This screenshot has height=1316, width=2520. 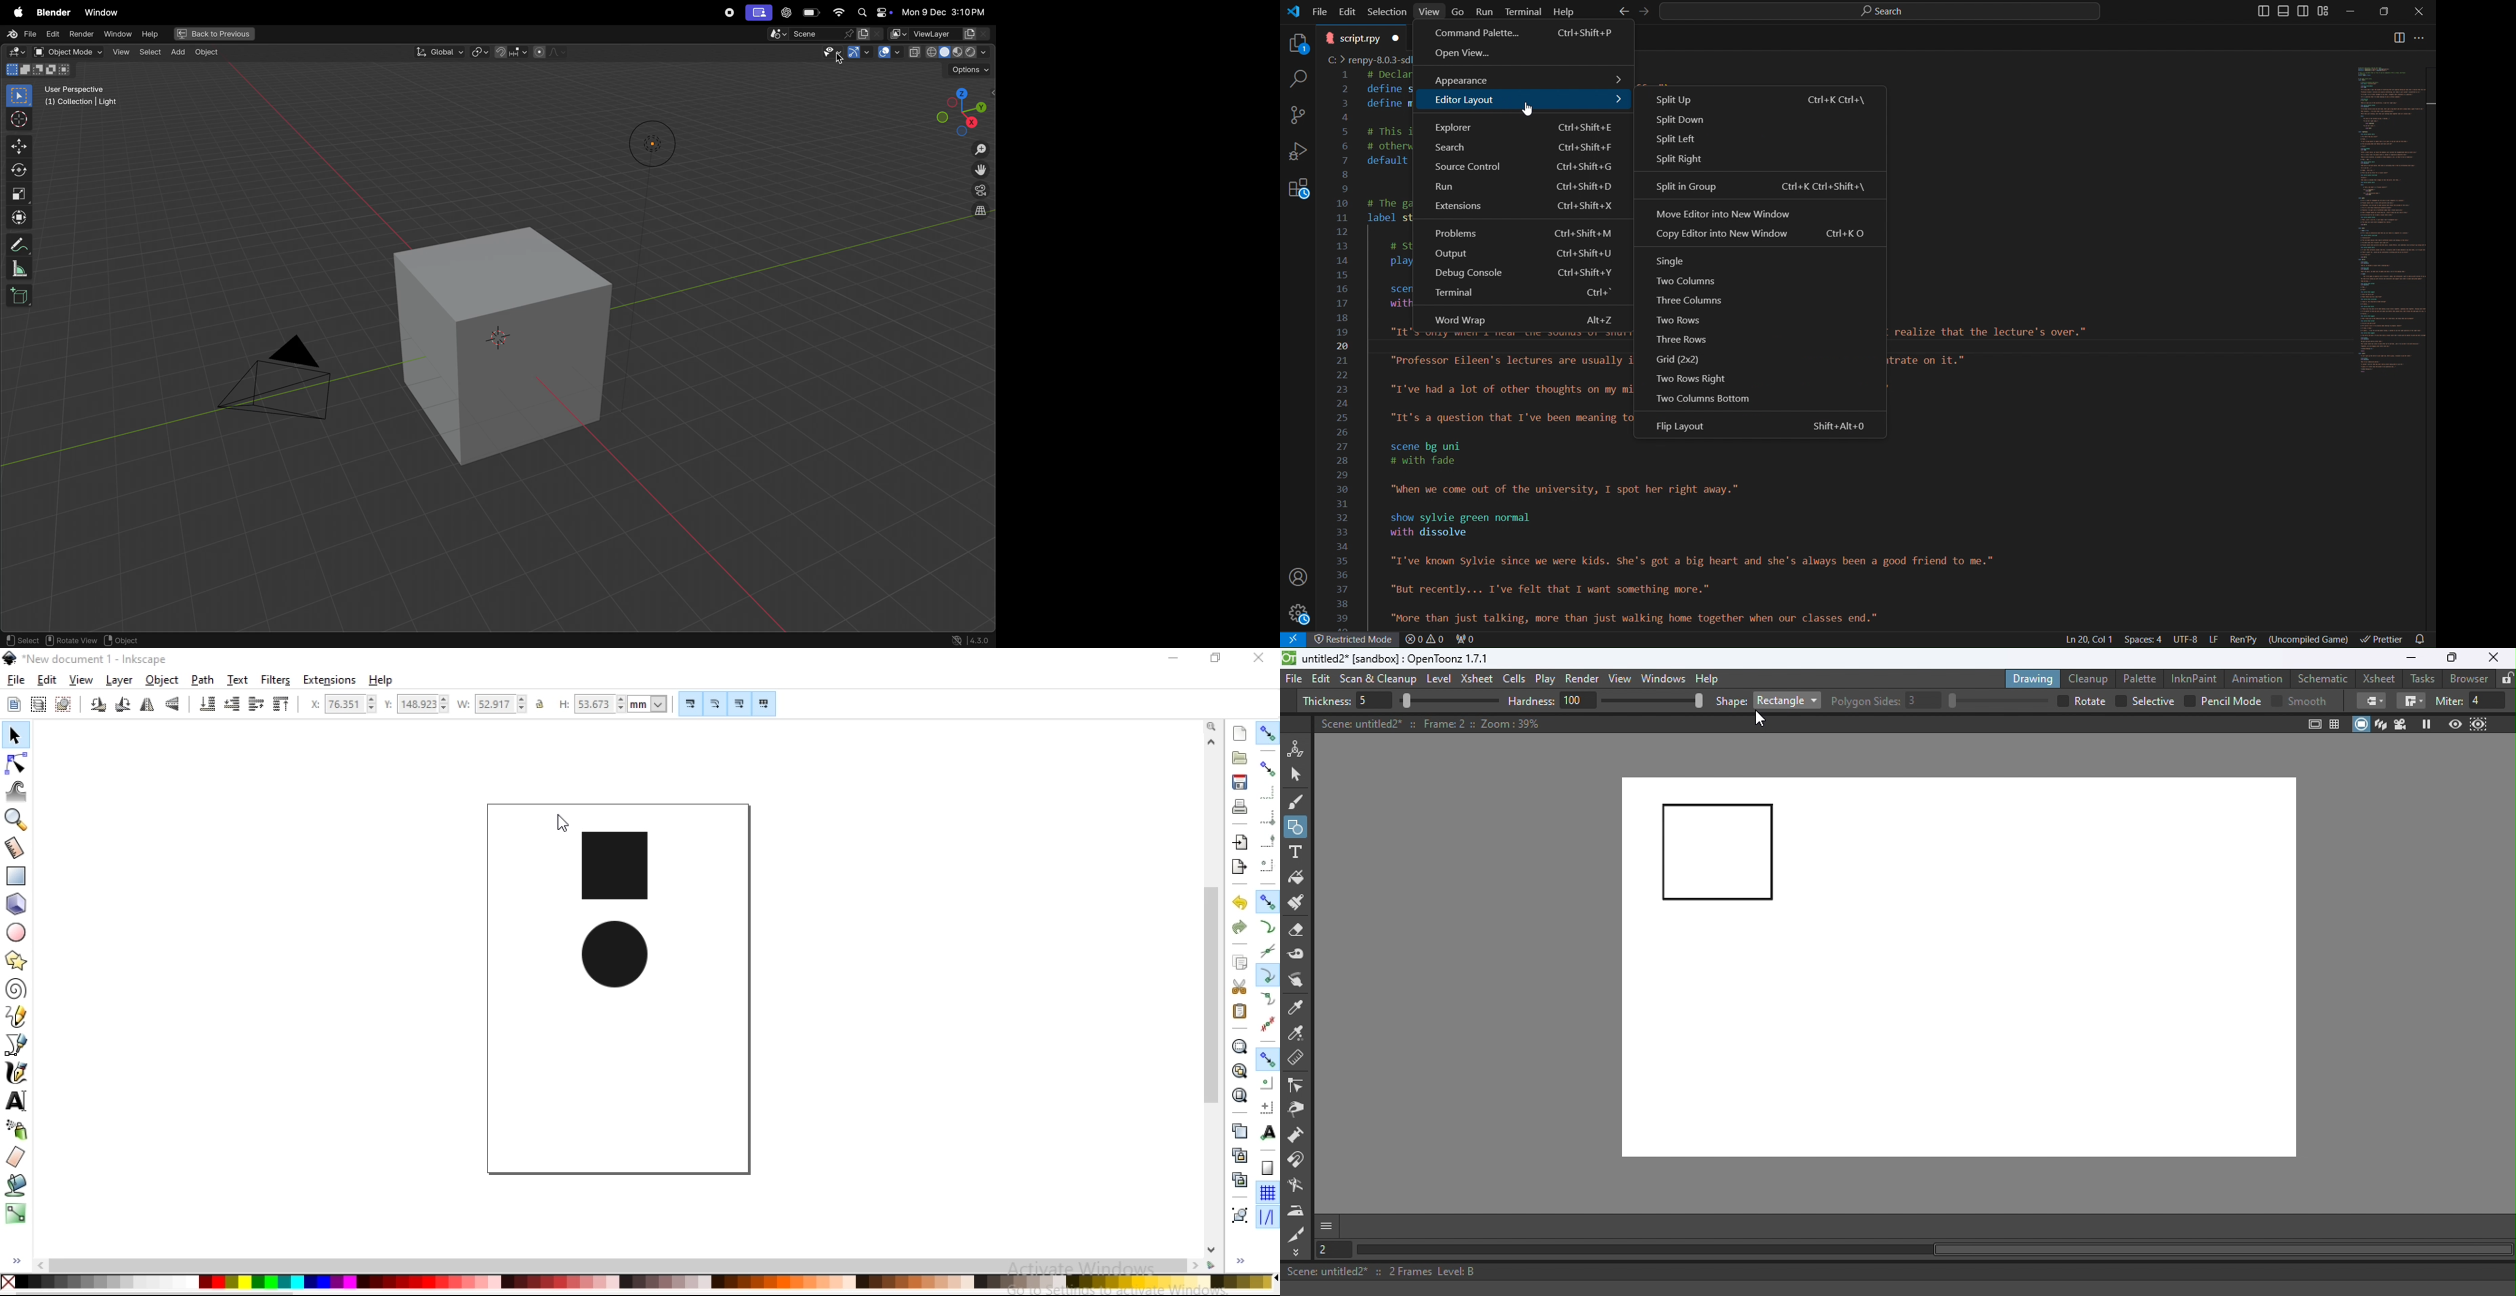 What do you see at coordinates (1298, 115) in the screenshot?
I see `Source Control` at bounding box center [1298, 115].